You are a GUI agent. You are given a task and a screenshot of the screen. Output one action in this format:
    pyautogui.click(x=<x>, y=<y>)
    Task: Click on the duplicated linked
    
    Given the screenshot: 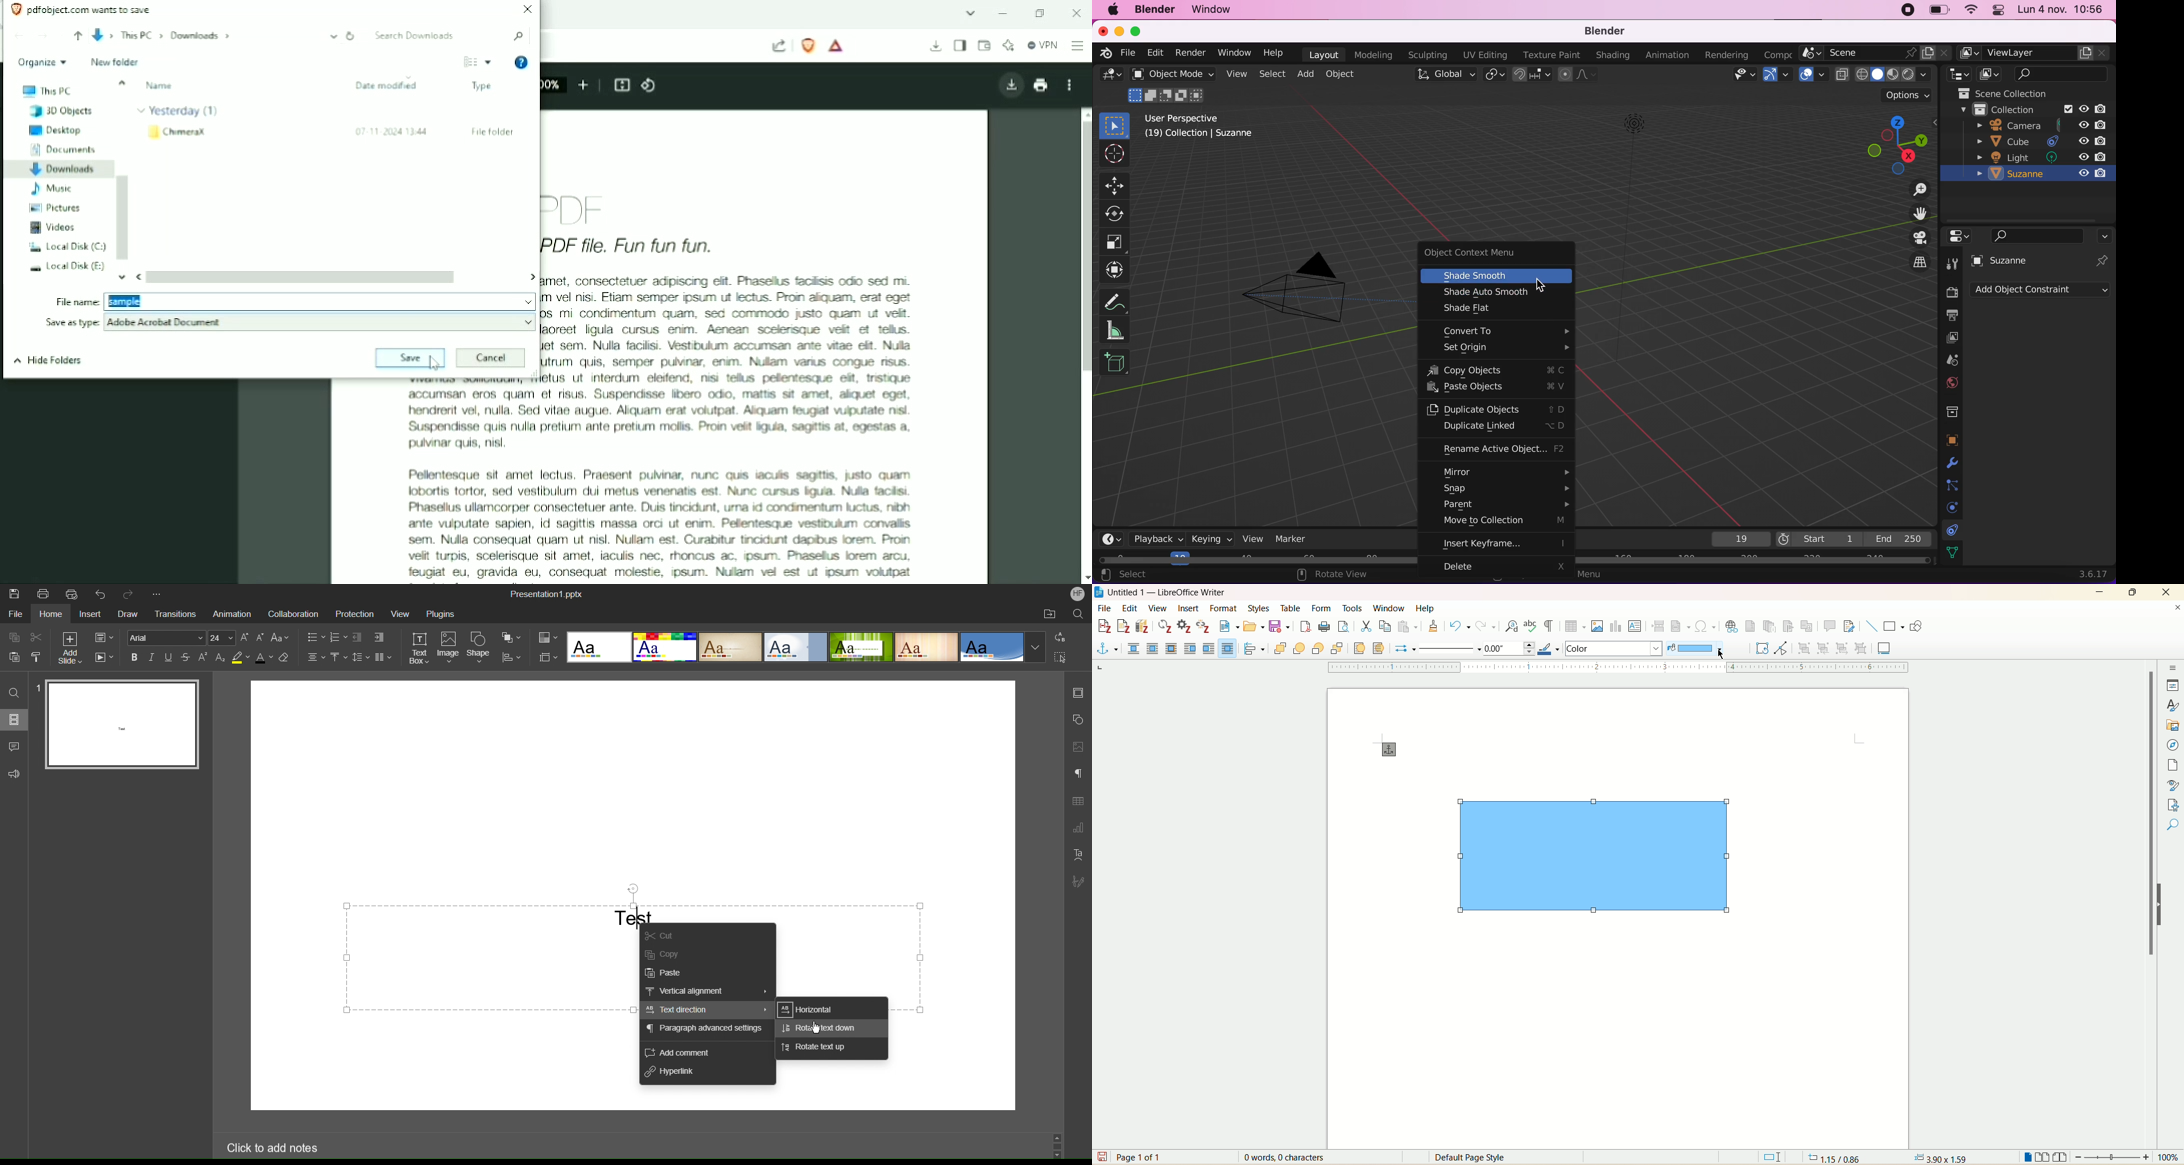 What is the action you would take?
    pyautogui.click(x=1499, y=427)
    